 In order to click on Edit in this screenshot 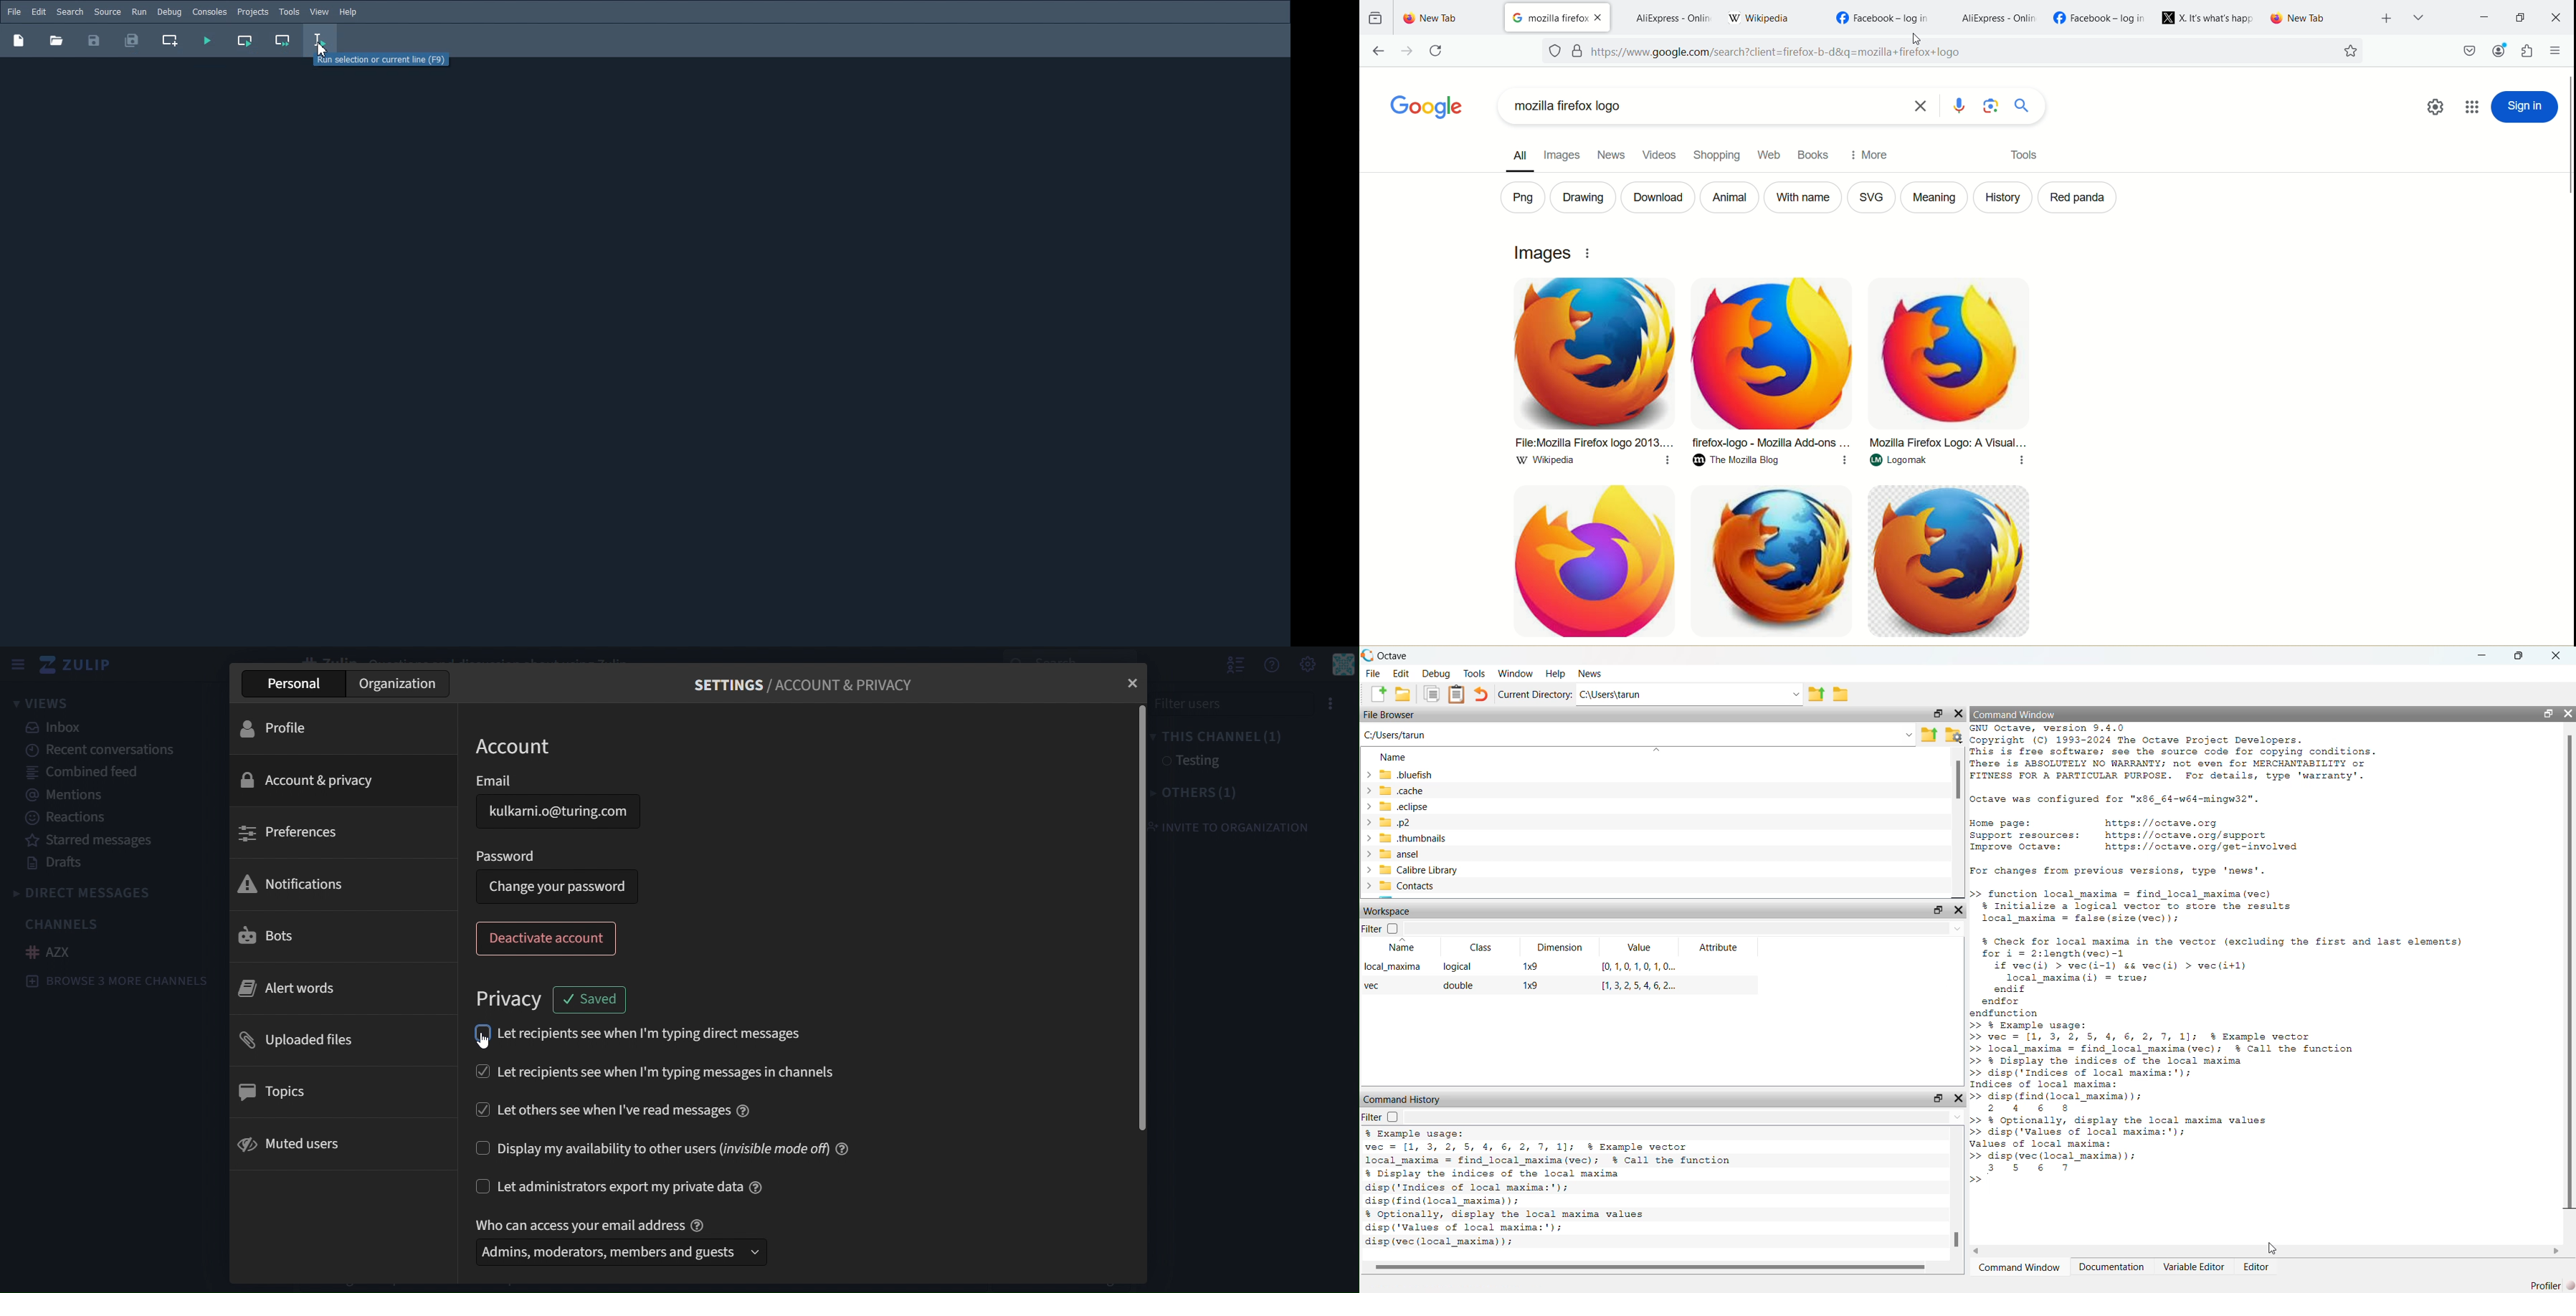, I will do `click(38, 12)`.